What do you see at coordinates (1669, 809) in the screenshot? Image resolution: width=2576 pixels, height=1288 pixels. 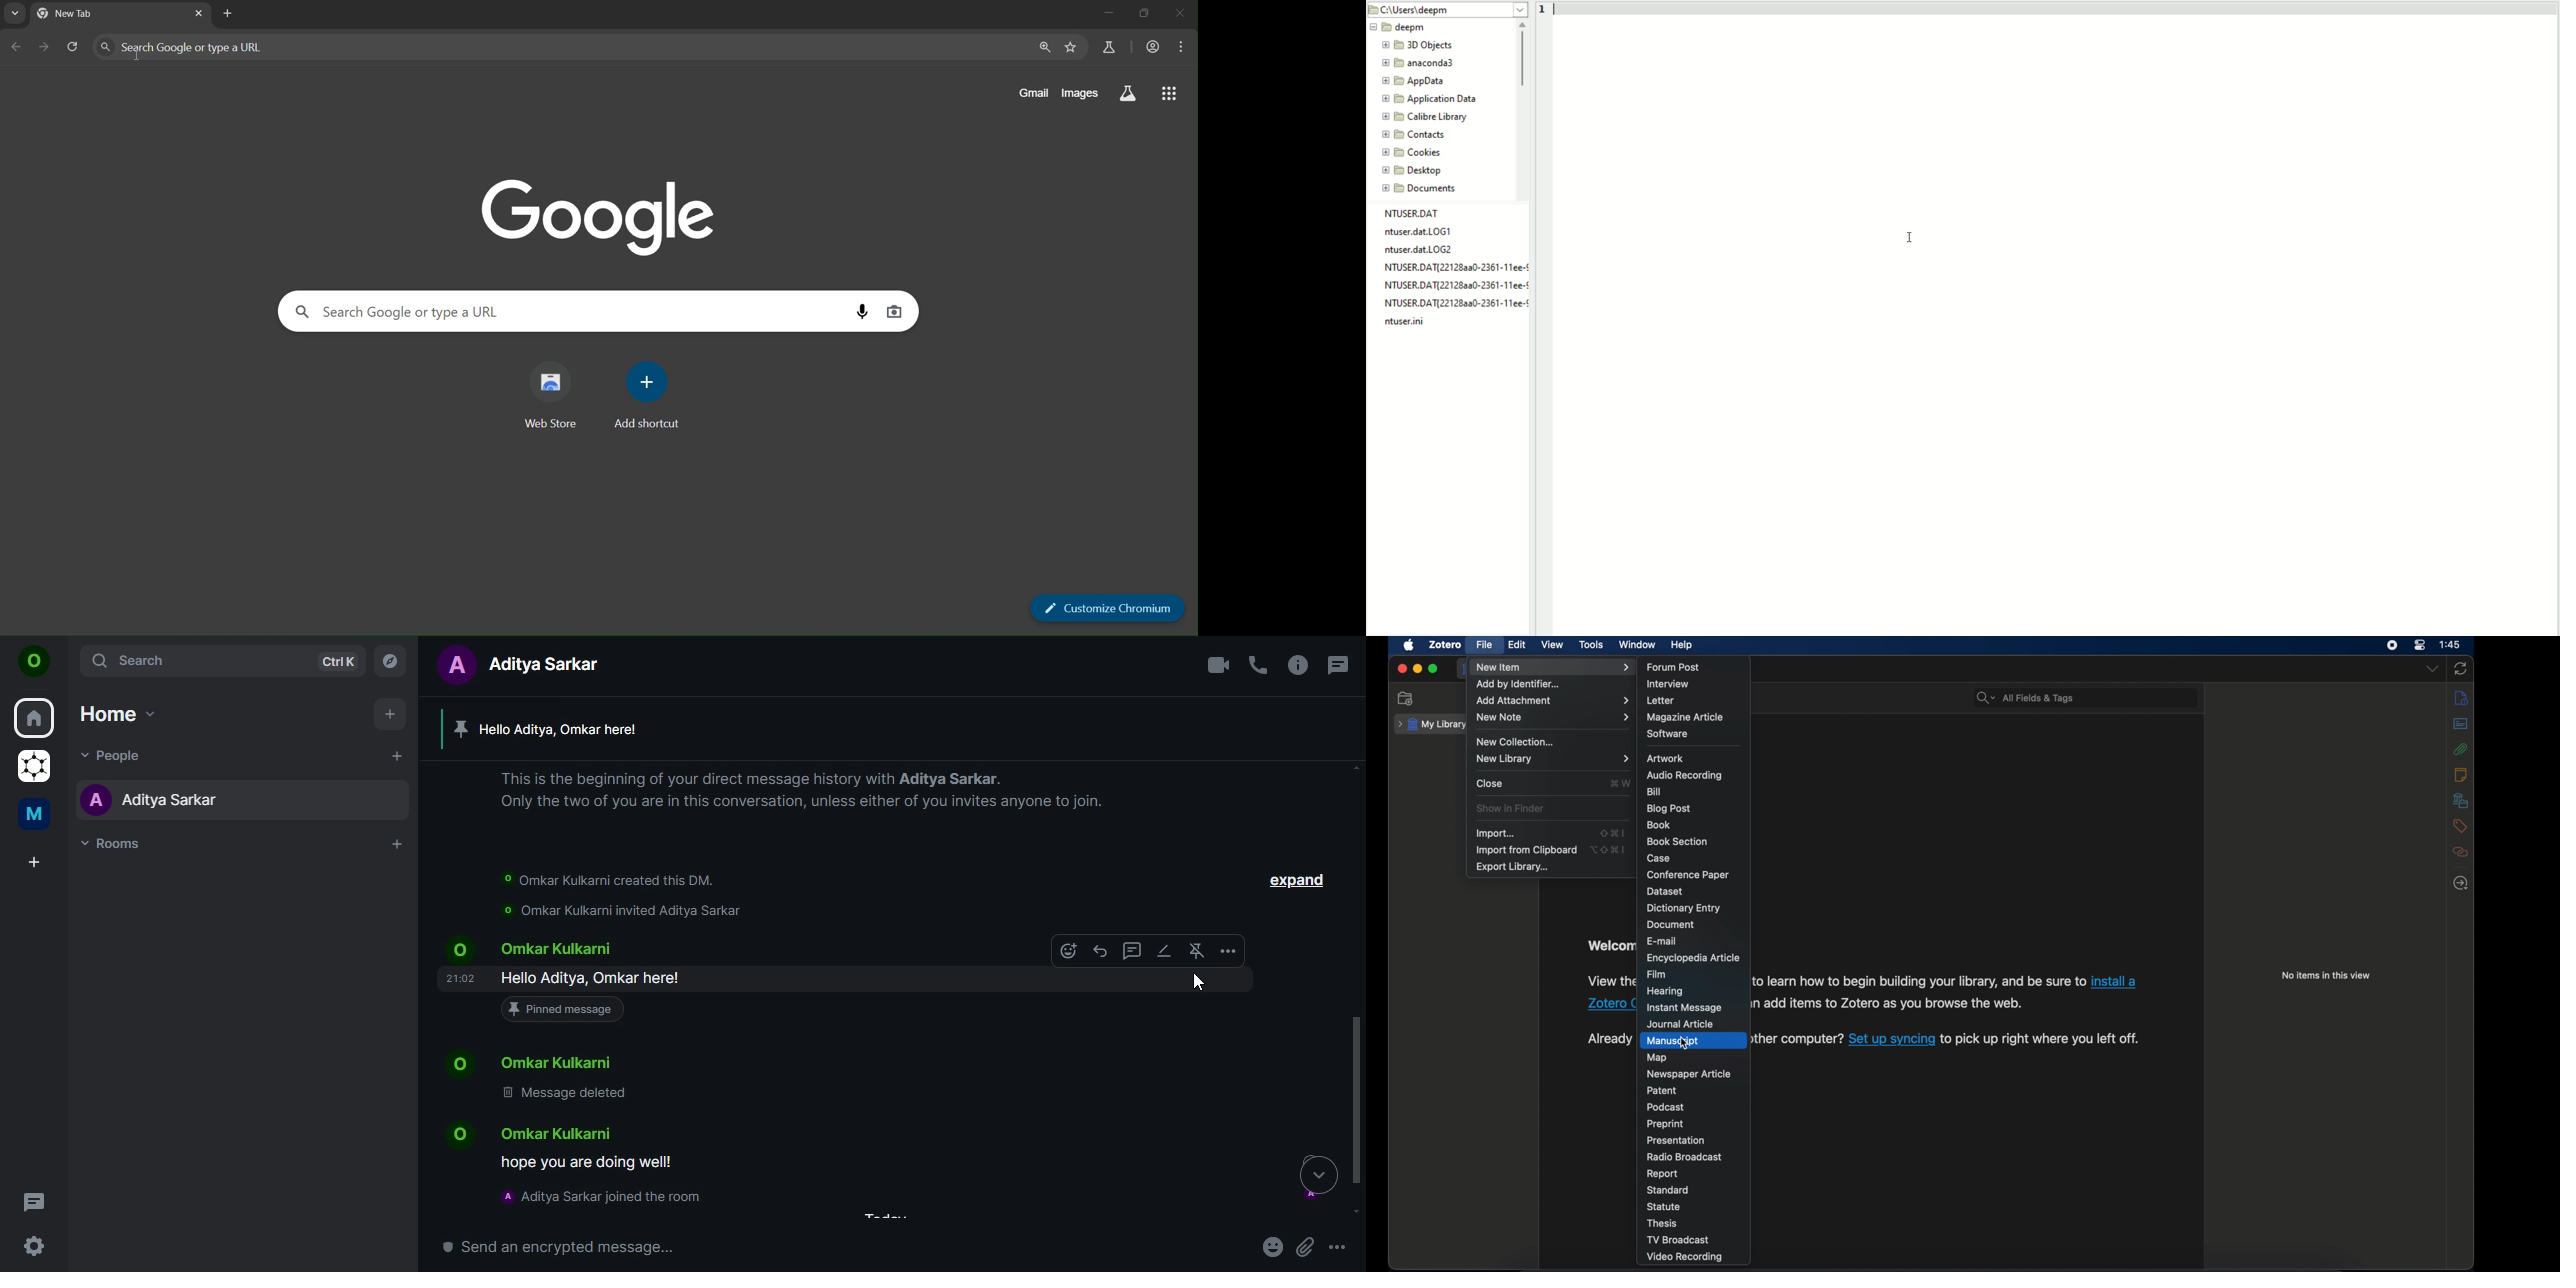 I see `blog post` at bounding box center [1669, 809].